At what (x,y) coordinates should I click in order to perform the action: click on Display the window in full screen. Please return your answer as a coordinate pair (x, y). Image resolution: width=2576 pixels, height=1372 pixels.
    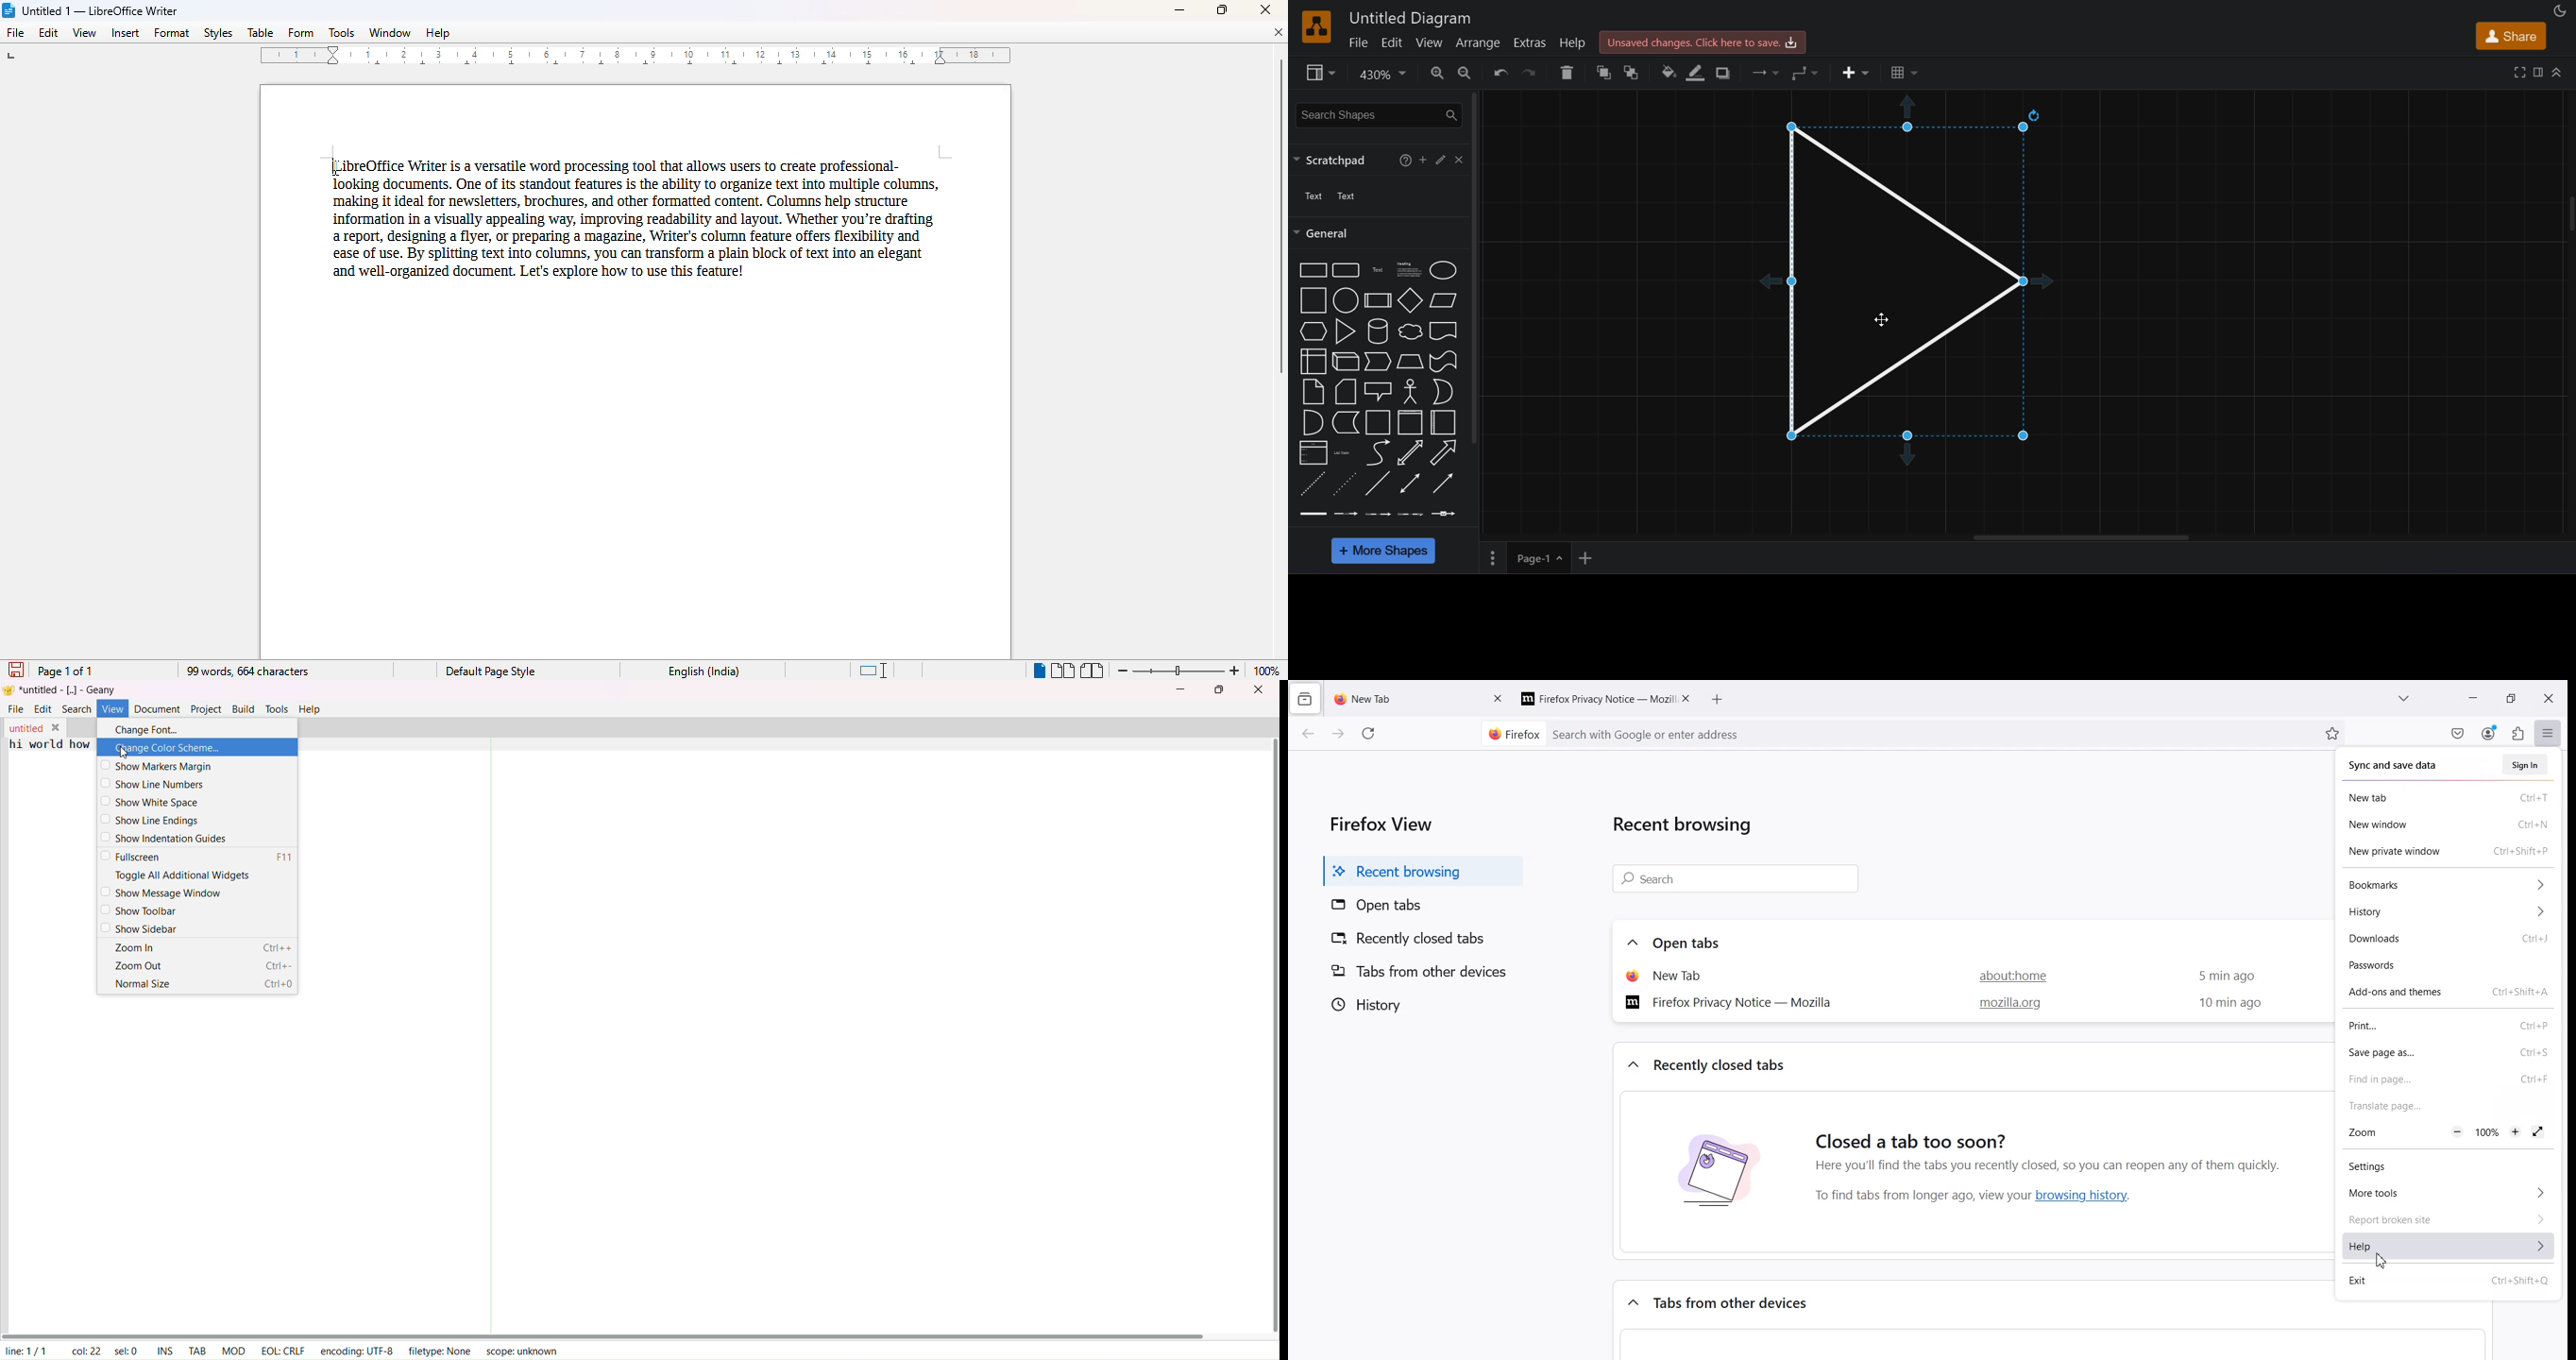
    Looking at the image, I should click on (2538, 1131).